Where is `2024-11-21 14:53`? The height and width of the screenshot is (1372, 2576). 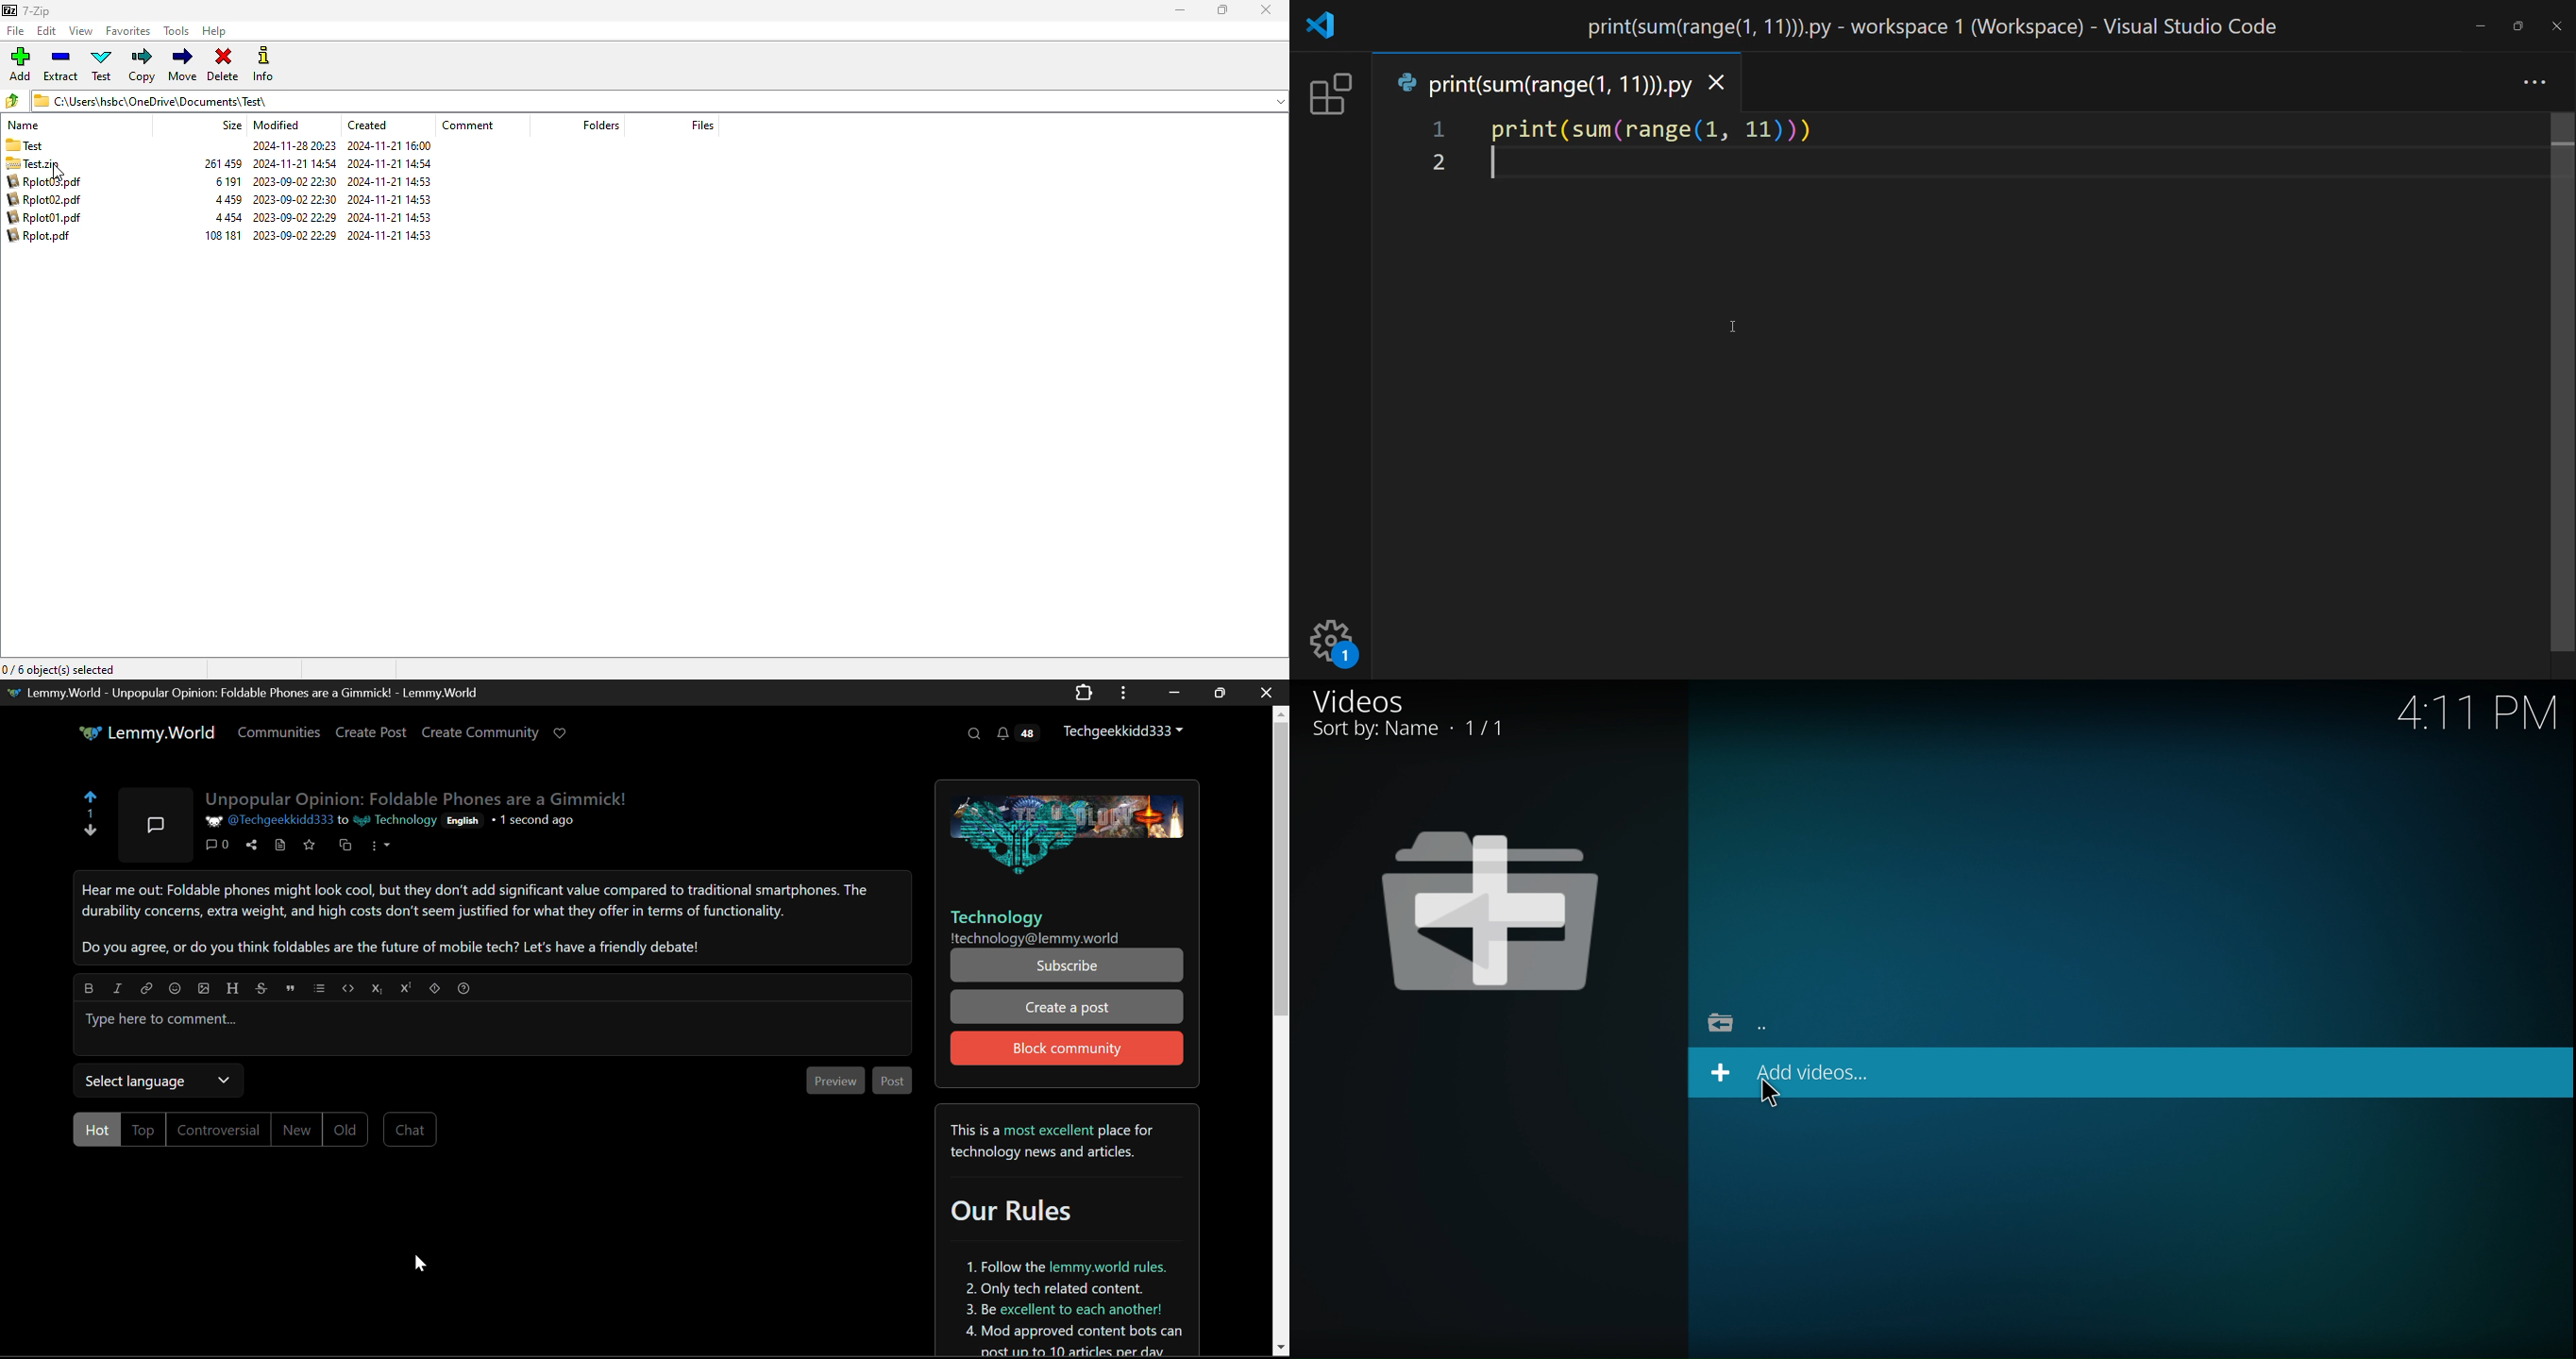
2024-11-21 14:53 is located at coordinates (392, 216).